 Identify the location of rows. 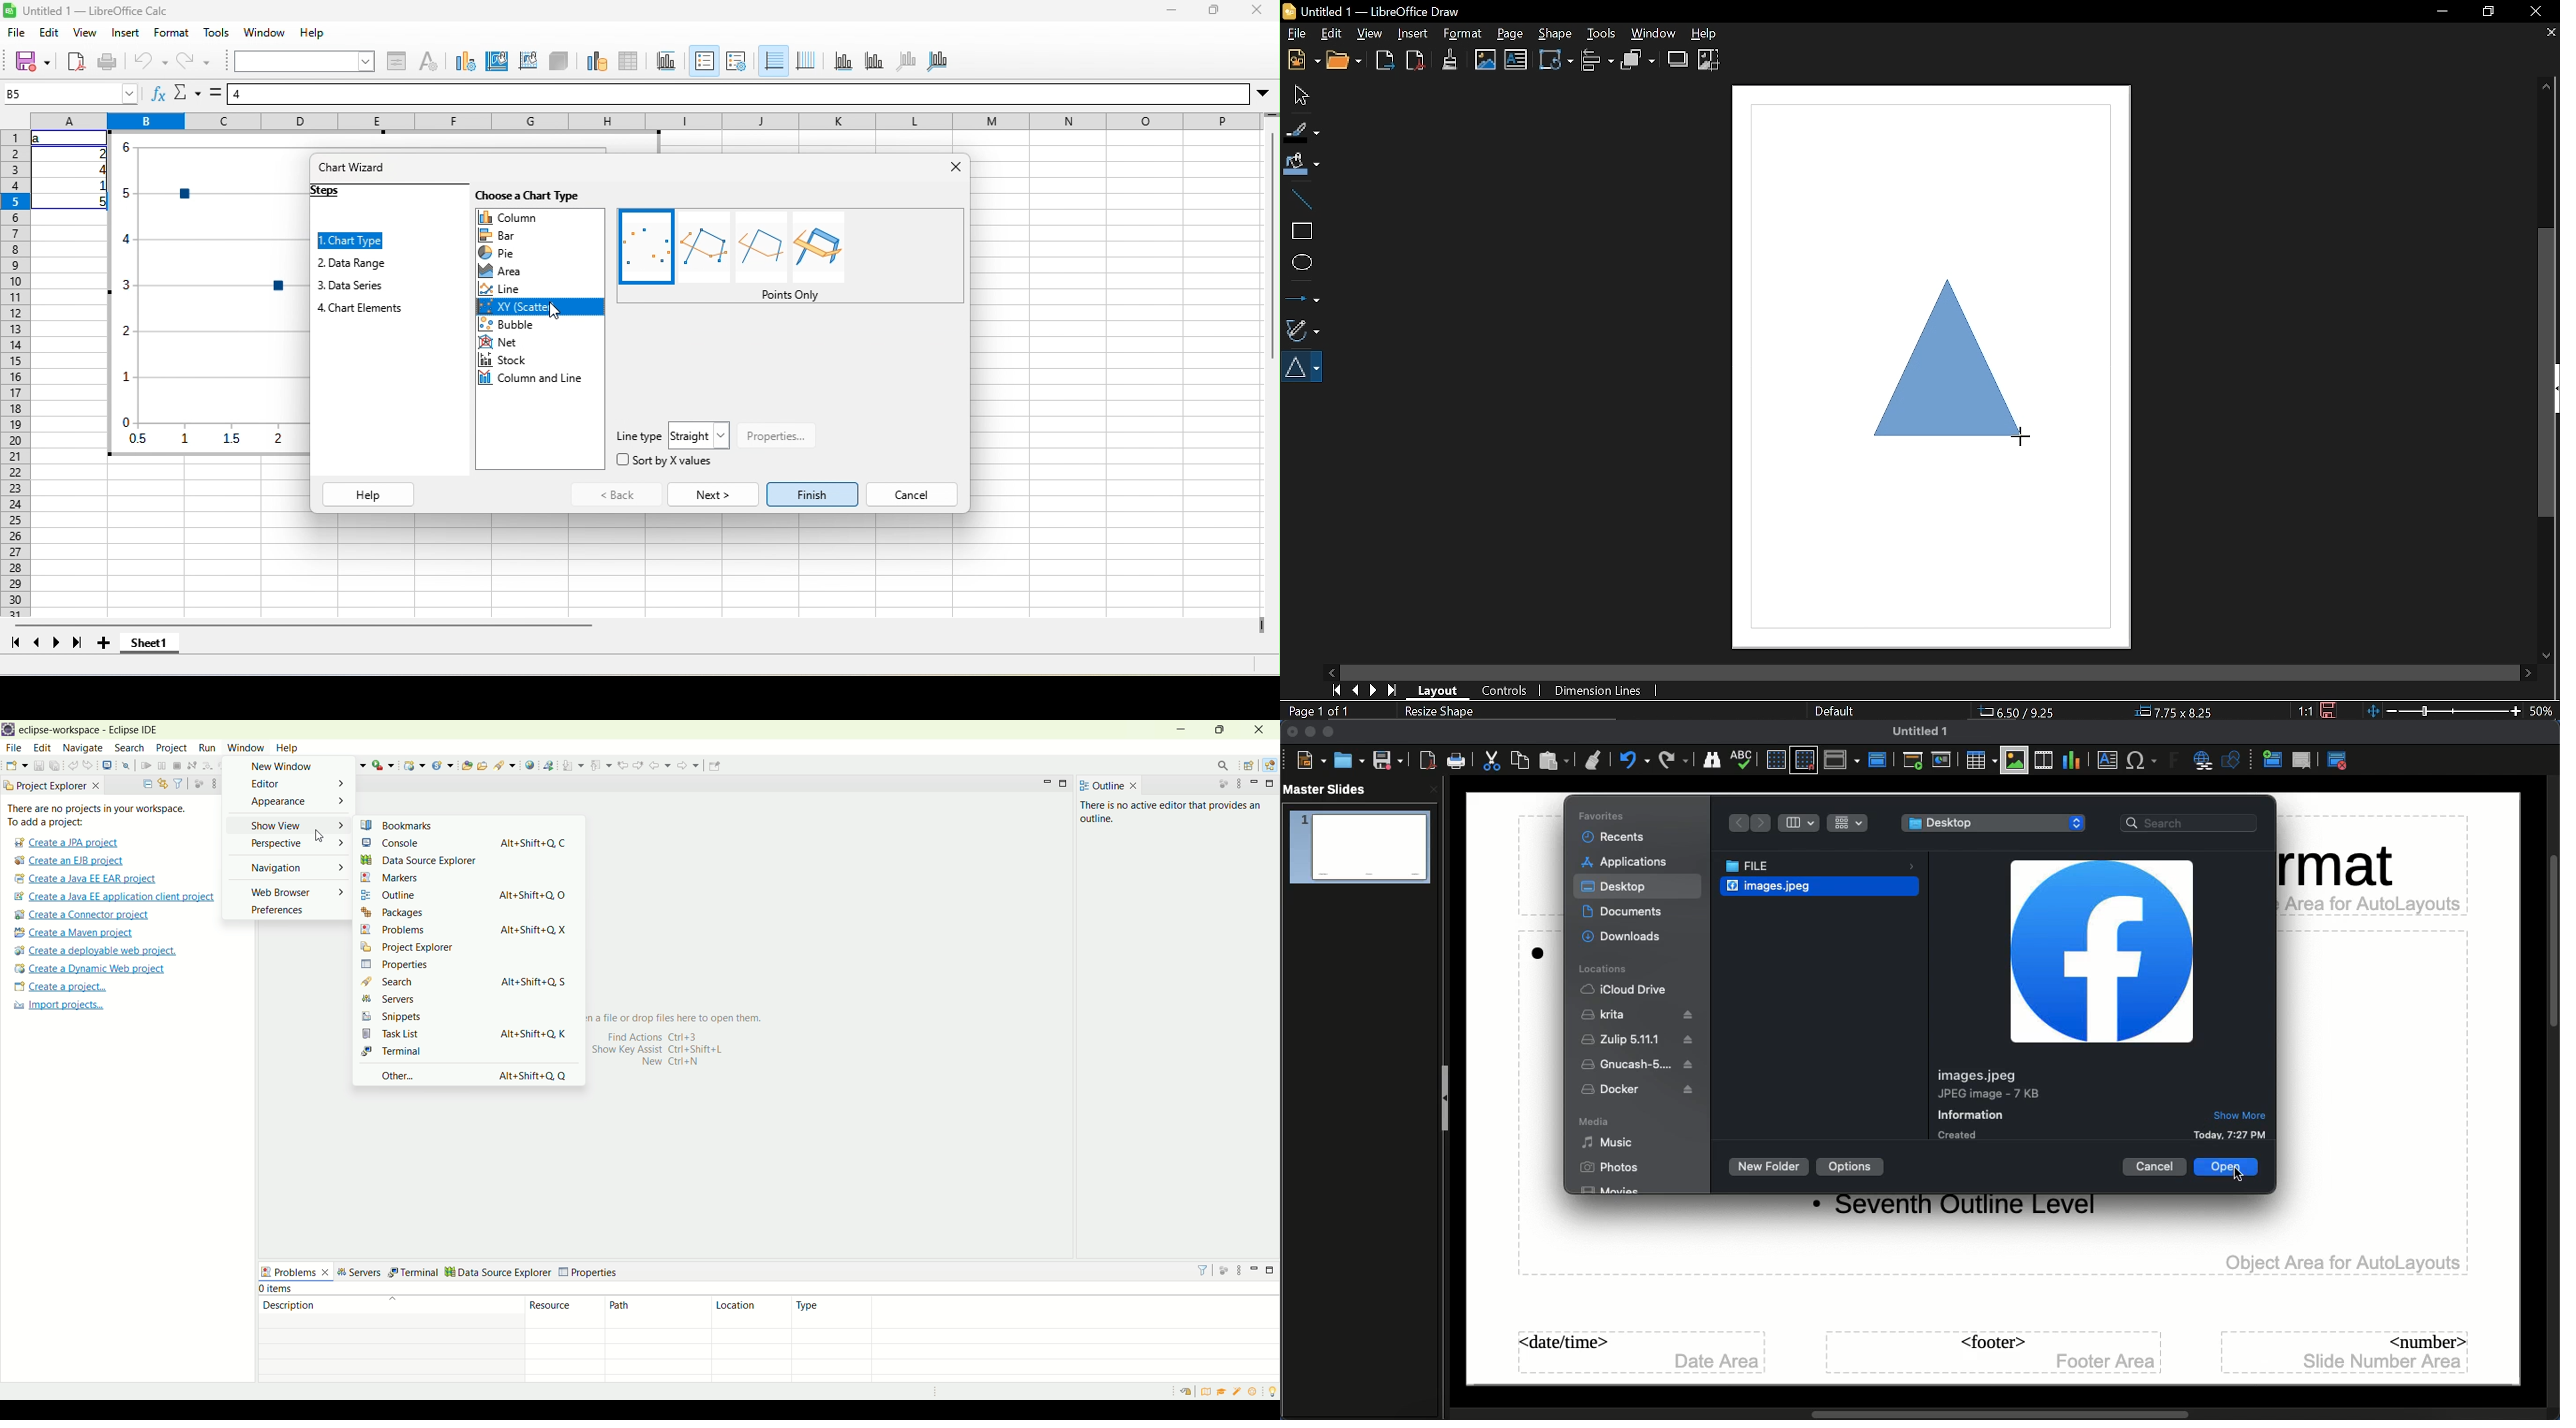
(15, 374).